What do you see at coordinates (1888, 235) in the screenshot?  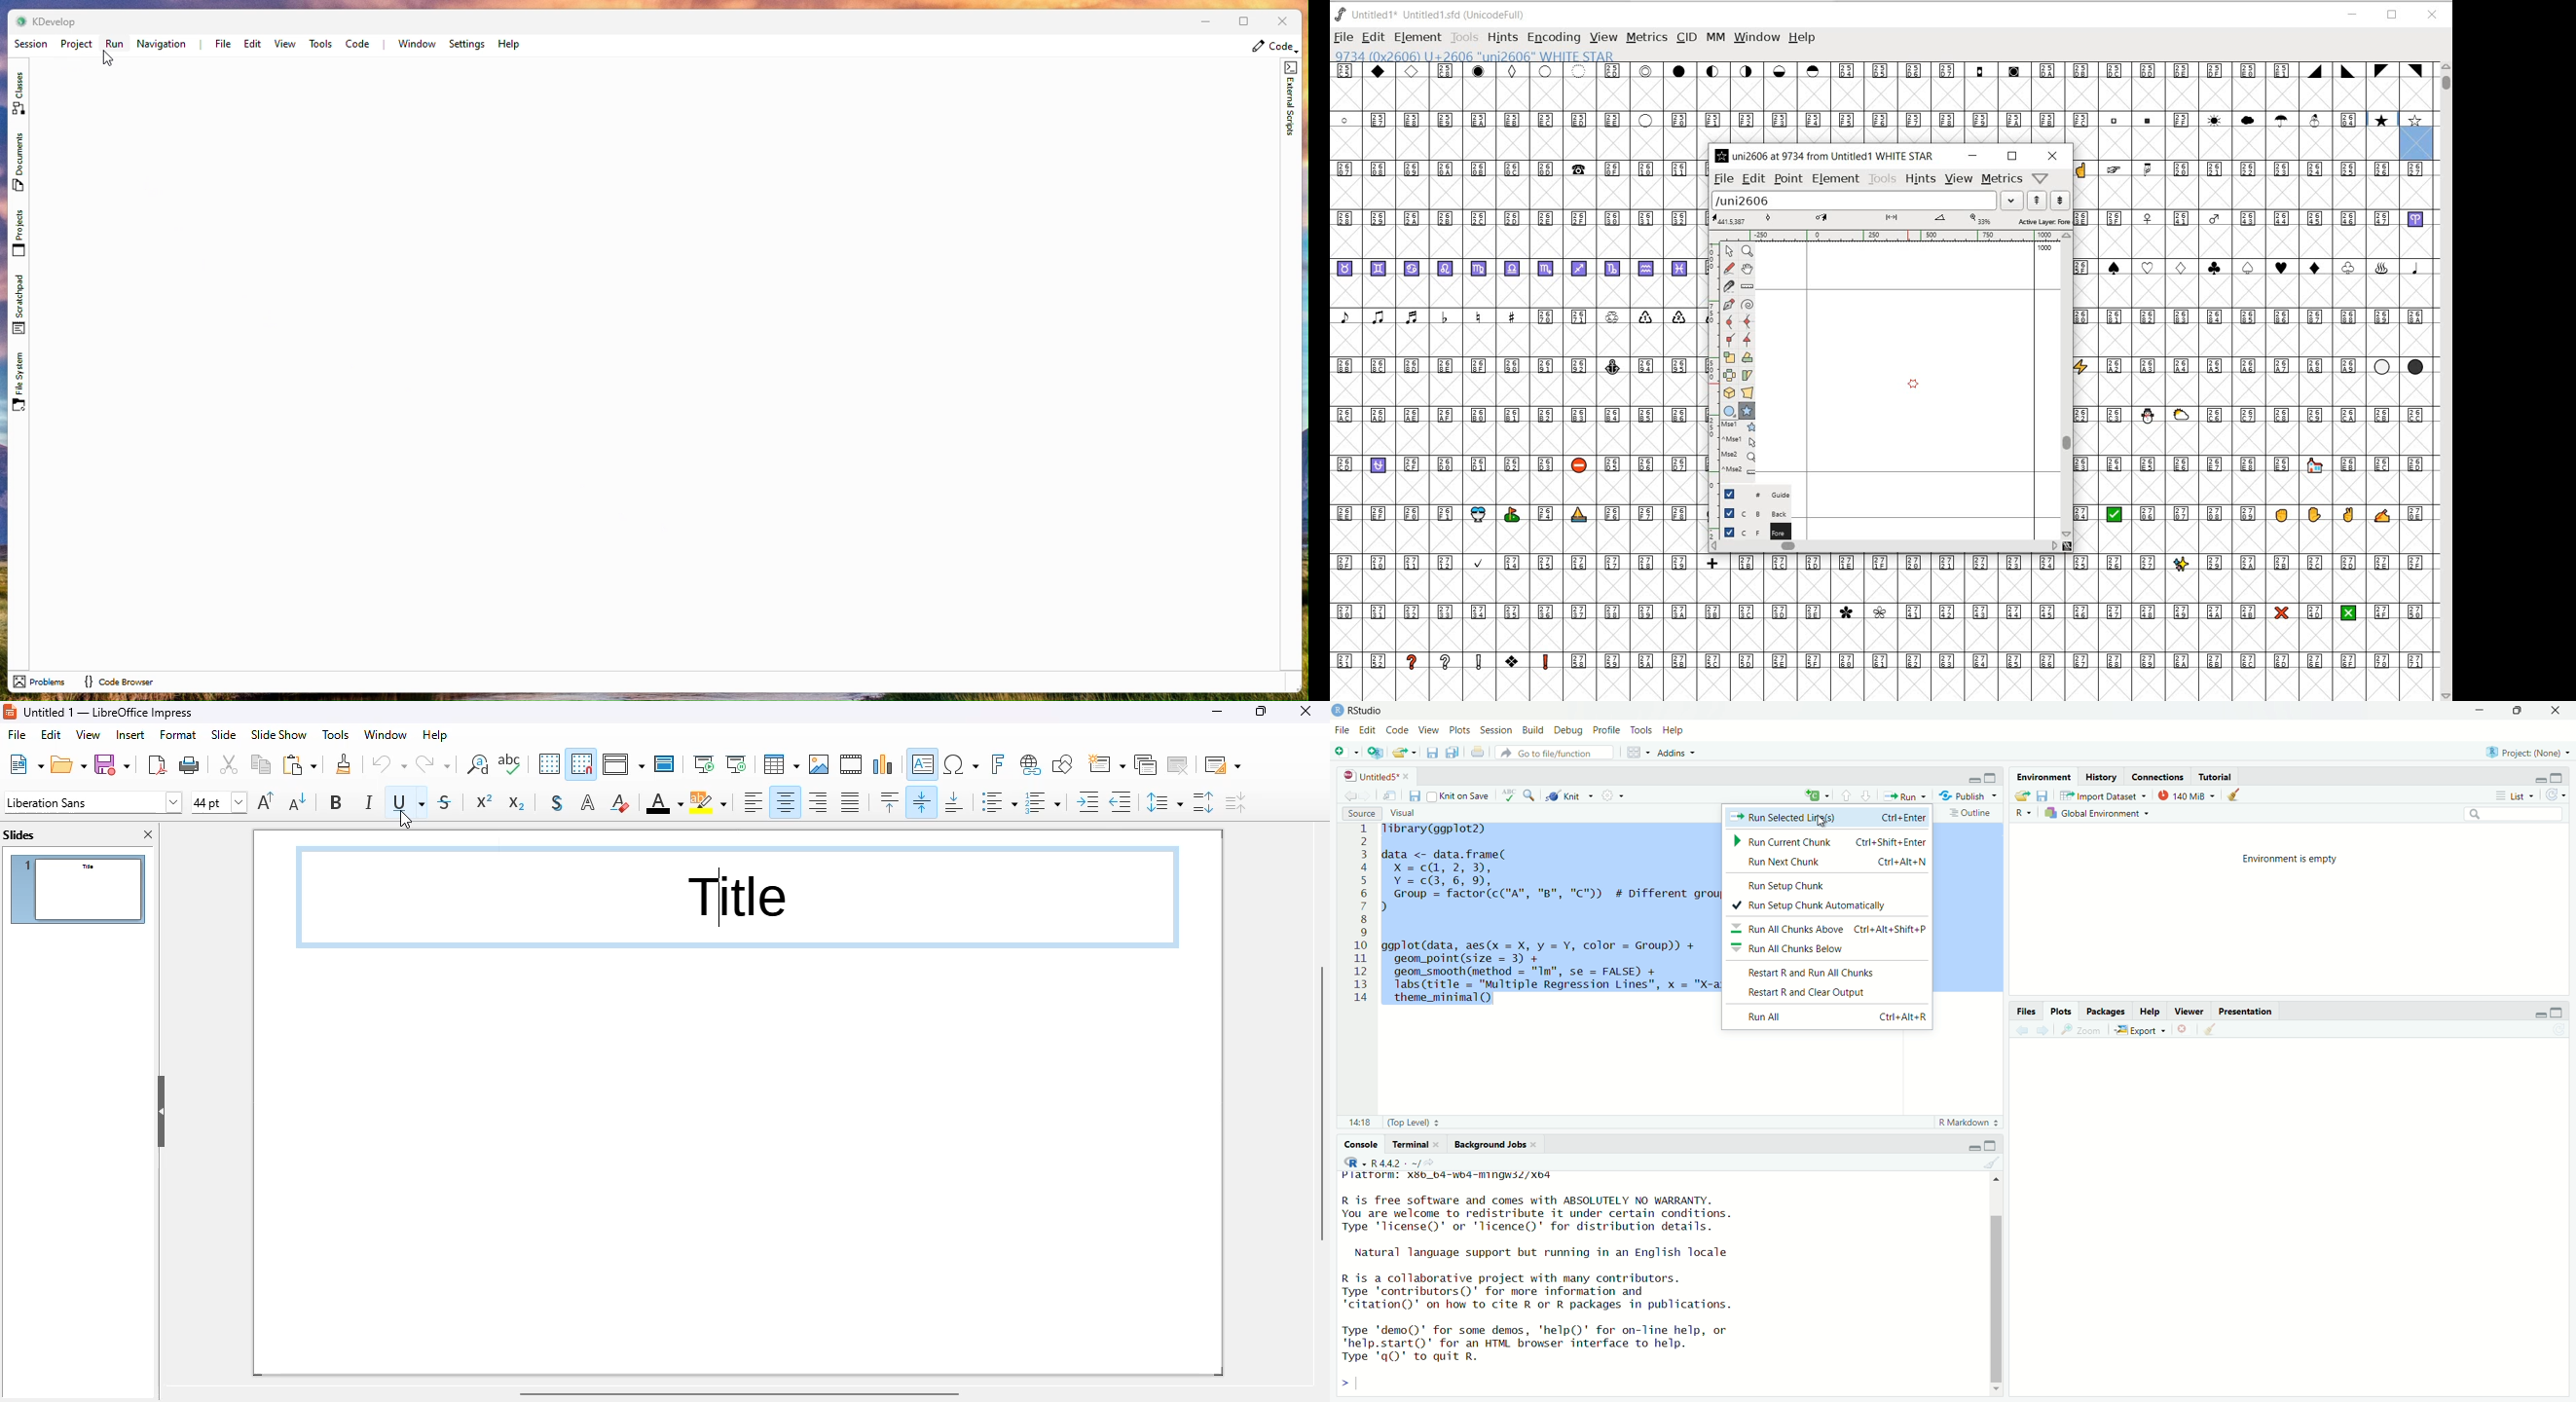 I see `RULER` at bounding box center [1888, 235].